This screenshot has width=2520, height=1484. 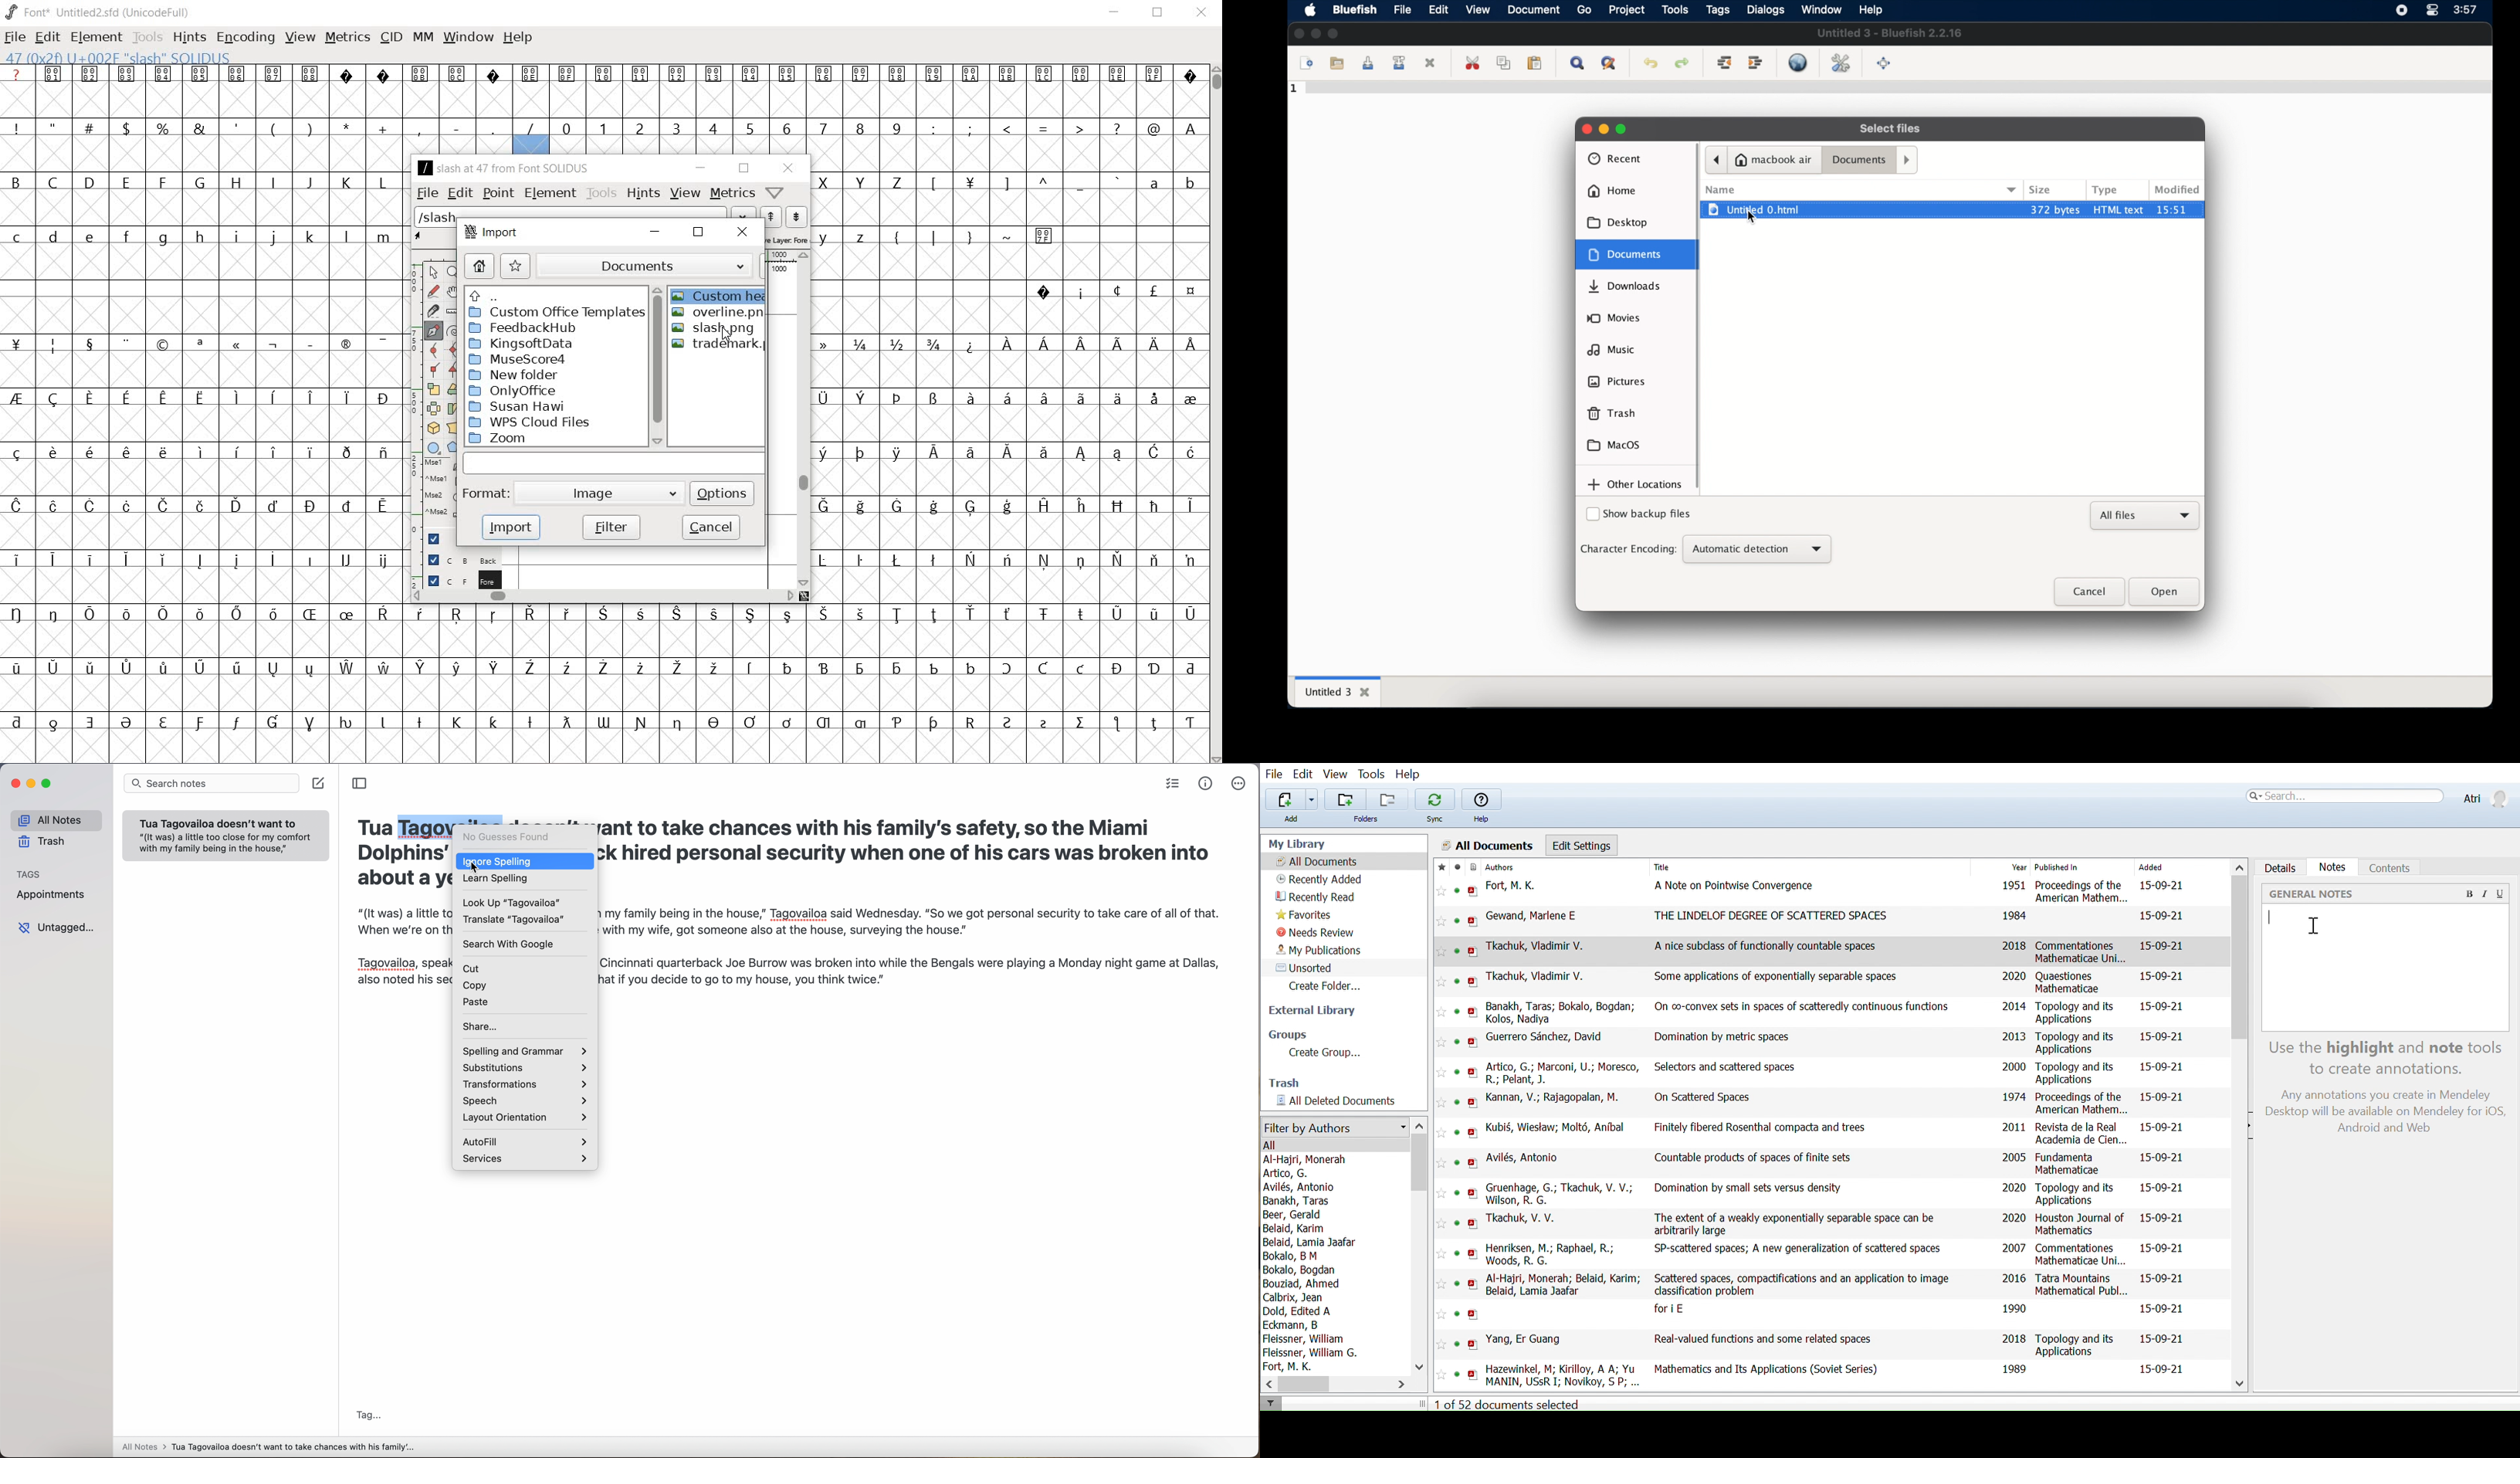 What do you see at coordinates (1534, 9) in the screenshot?
I see `document` at bounding box center [1534, 9].